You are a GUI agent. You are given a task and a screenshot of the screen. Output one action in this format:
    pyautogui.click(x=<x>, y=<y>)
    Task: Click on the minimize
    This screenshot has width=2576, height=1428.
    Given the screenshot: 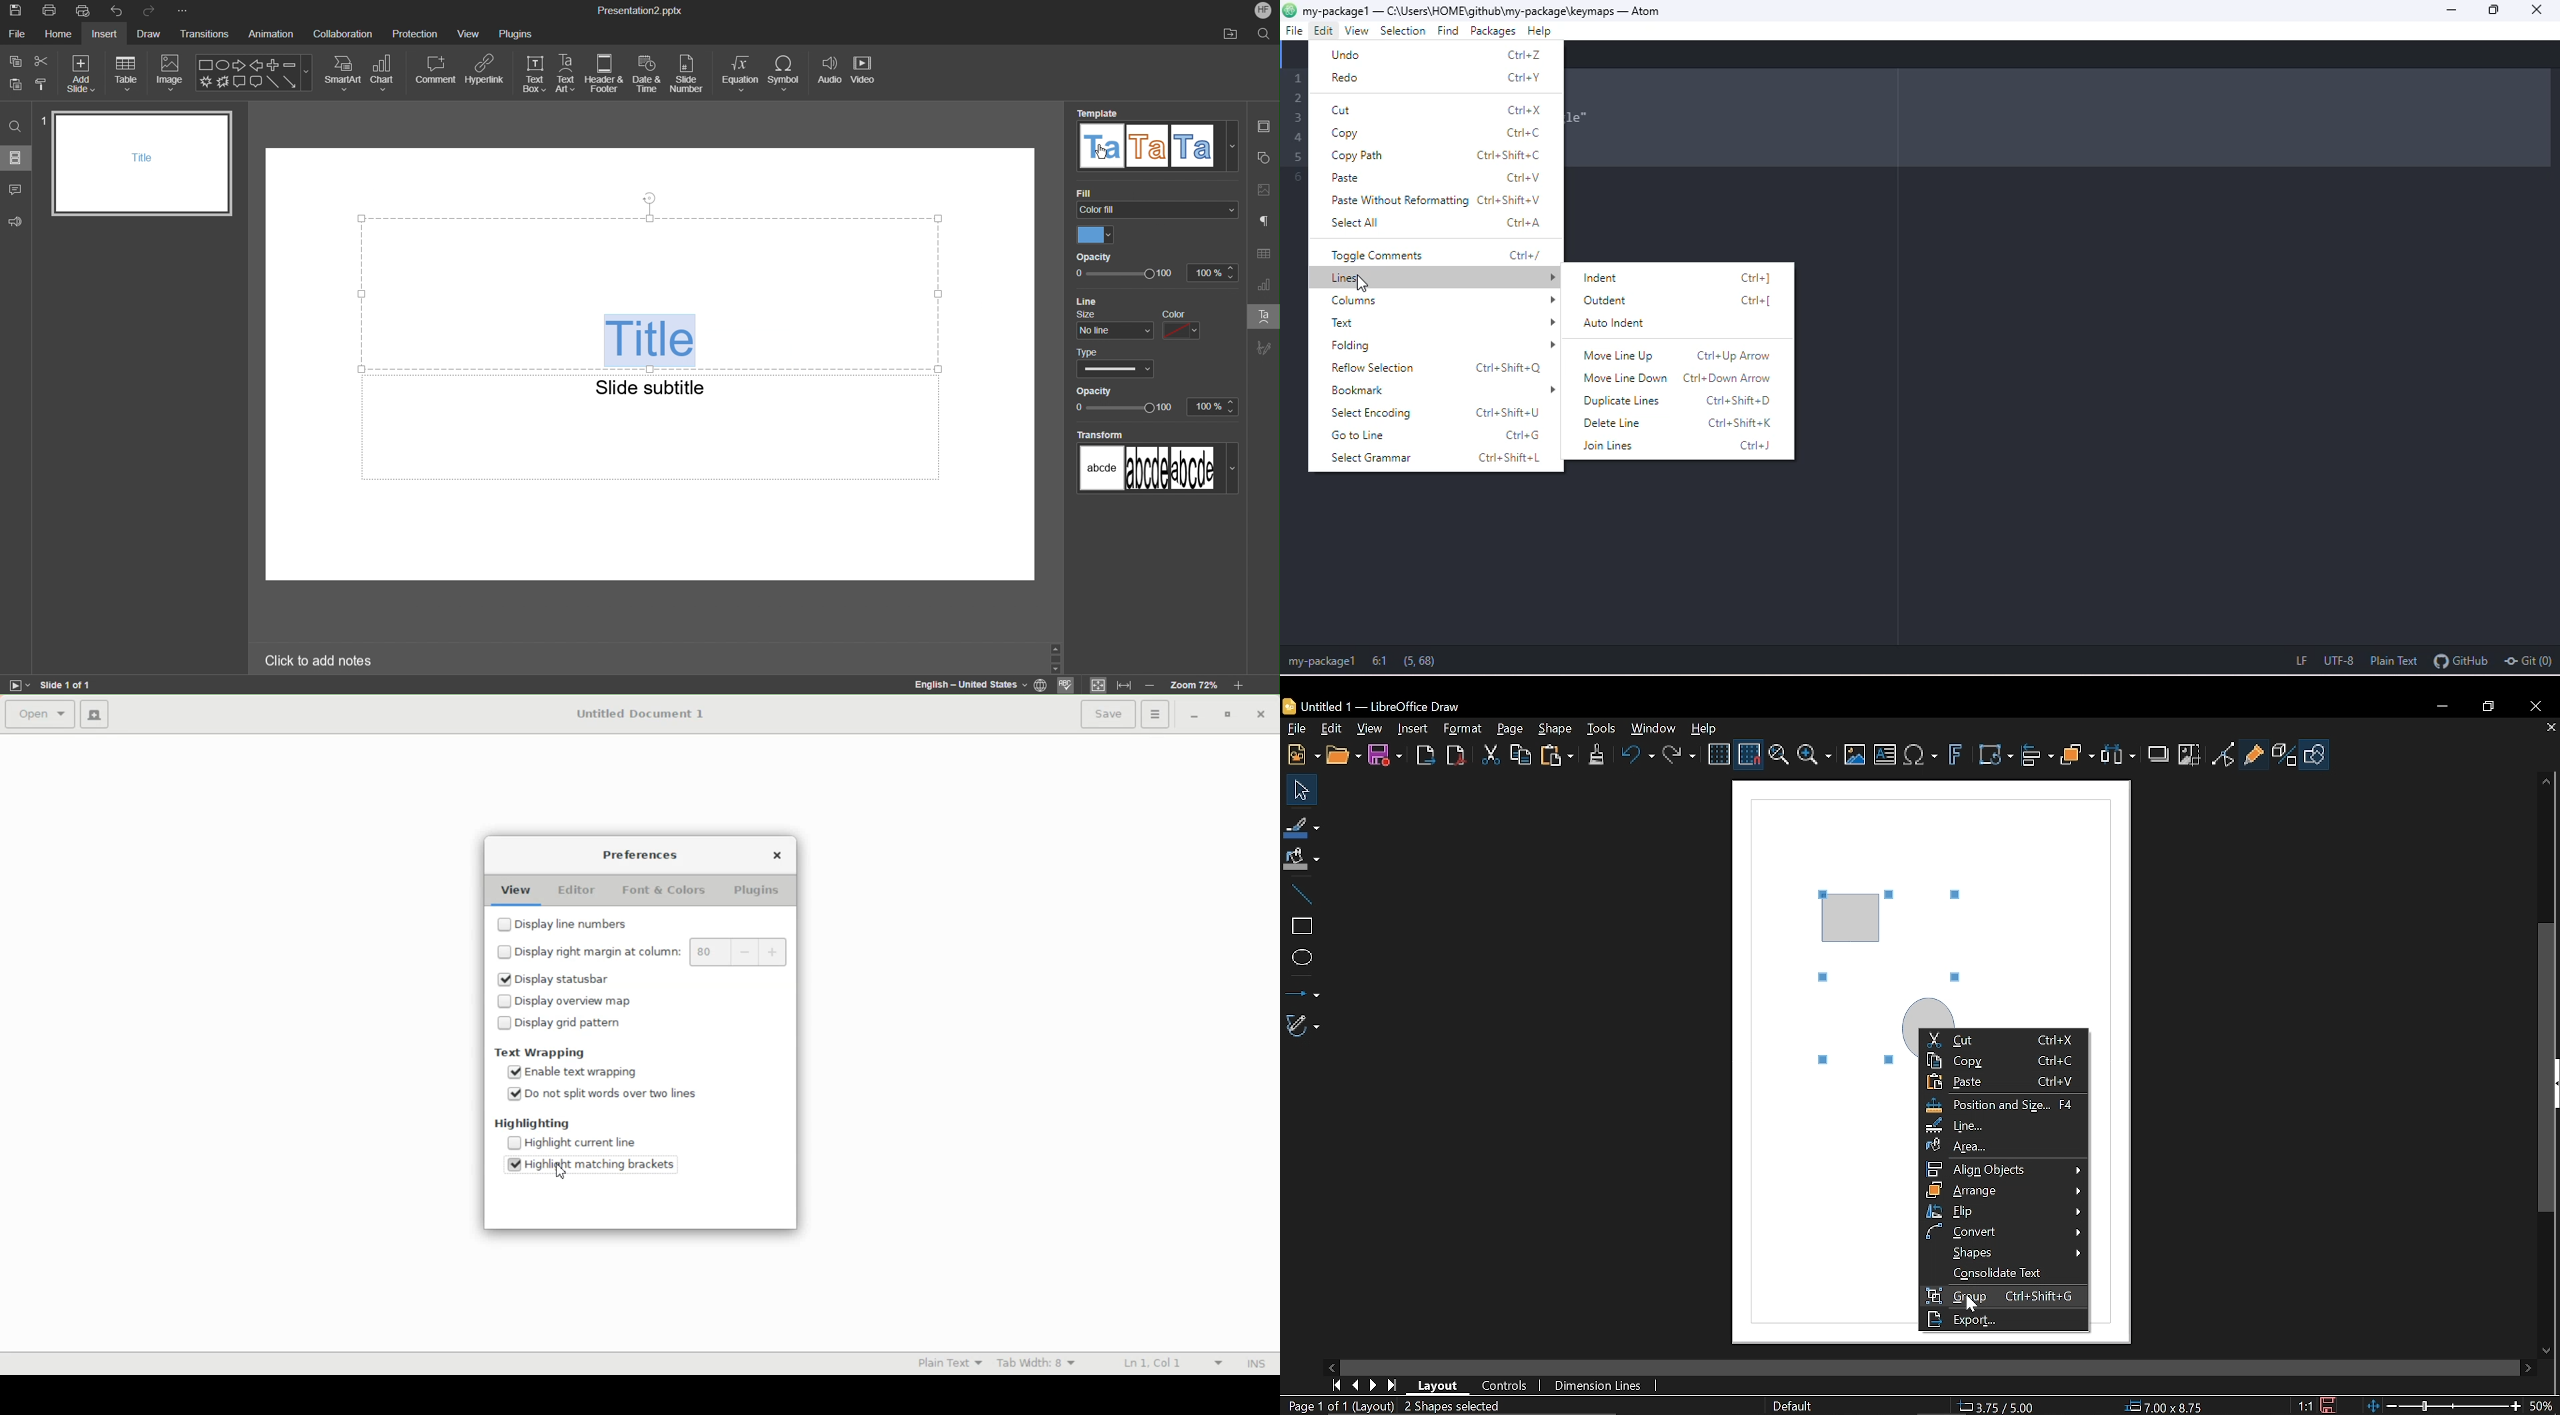 What is the action you would take?
    pyautogui.click(x=2454, y=9)
    